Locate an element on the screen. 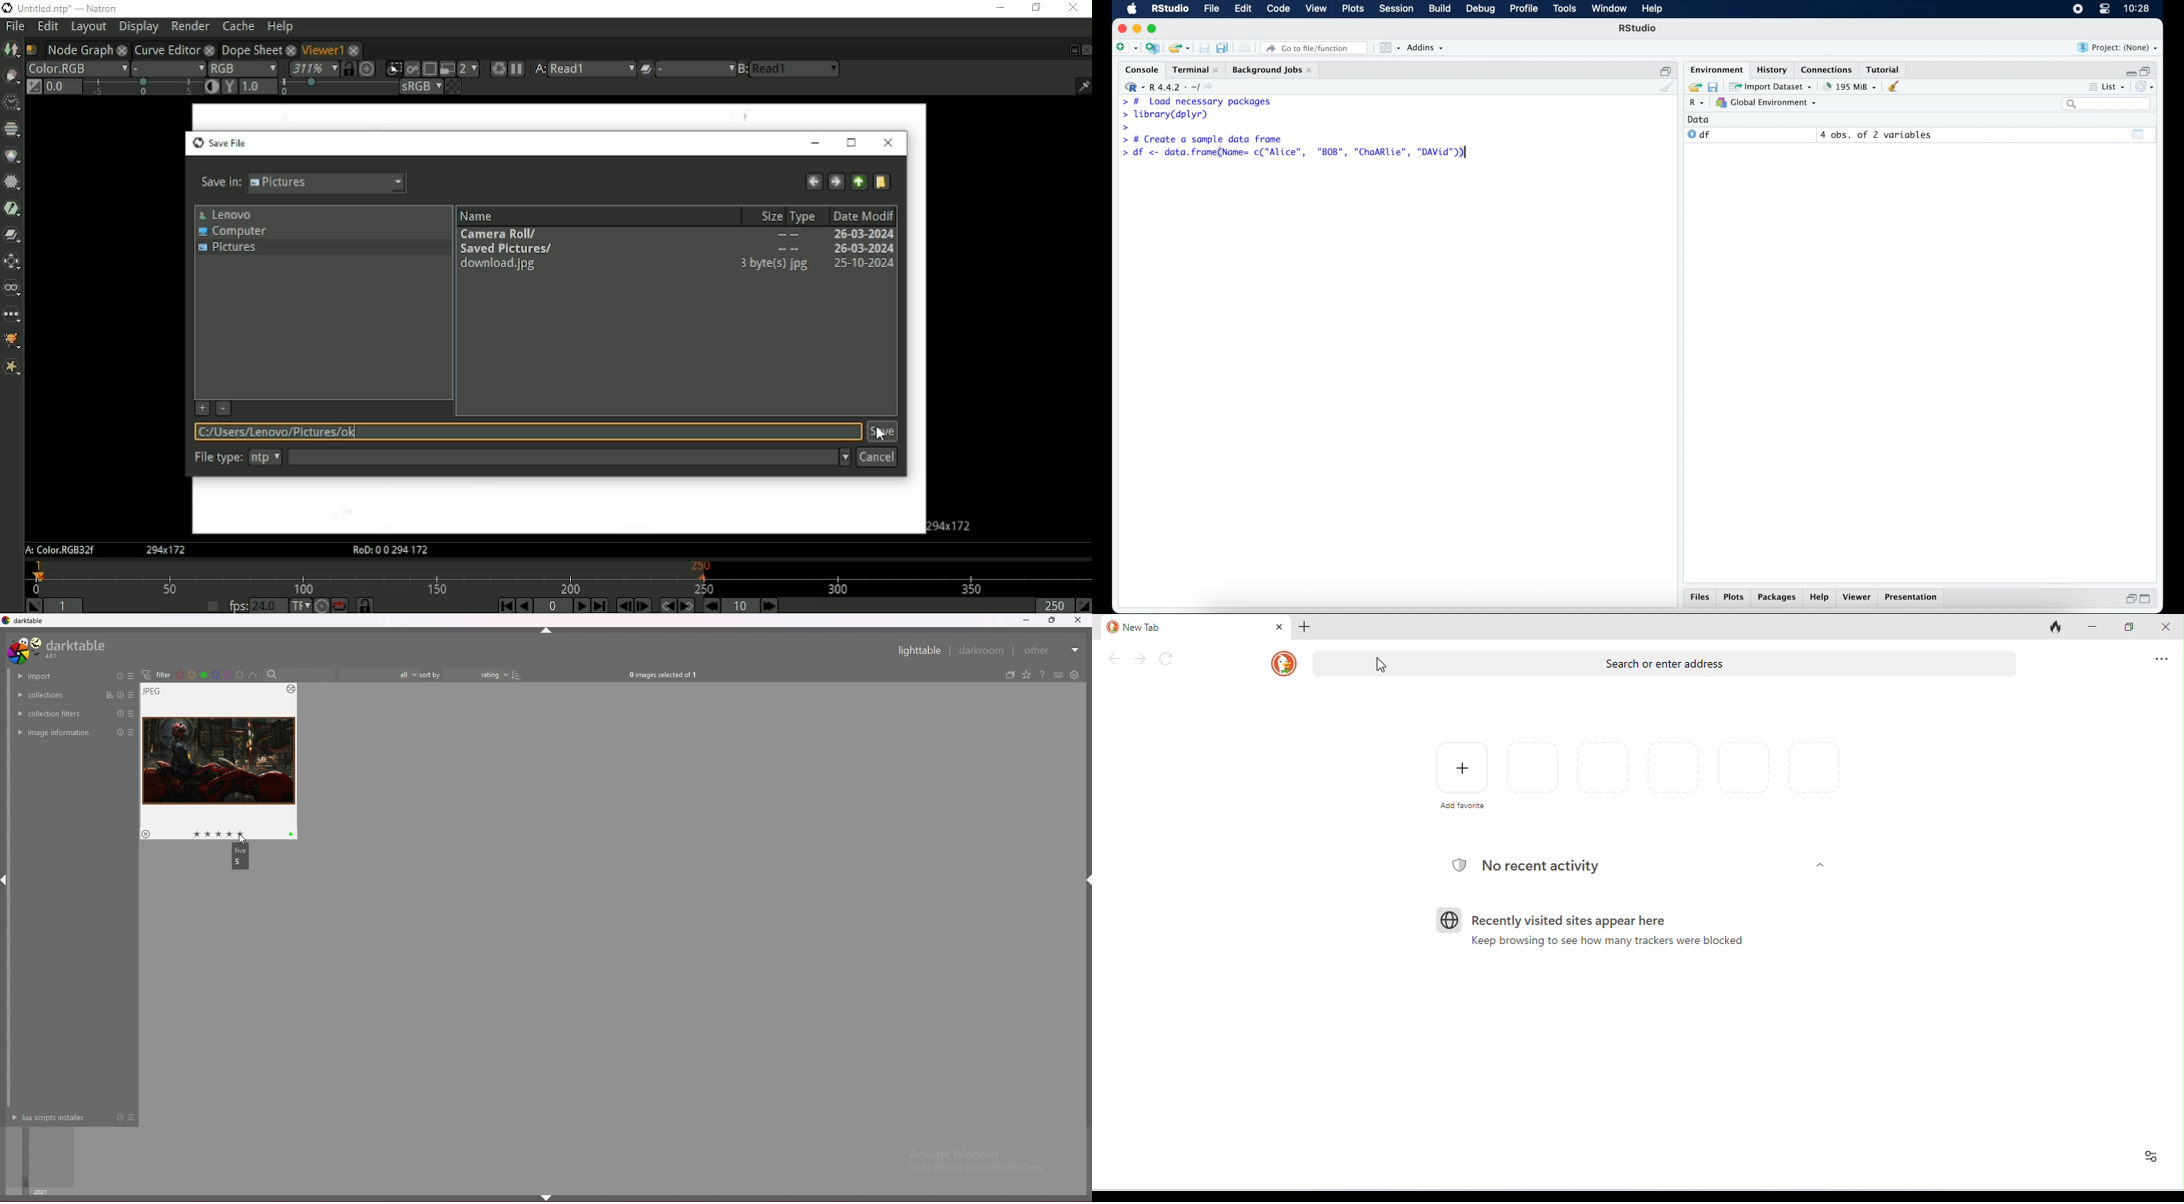 This screenshot has height=1204, width=2184. console is located at coordinates (1139, 70).